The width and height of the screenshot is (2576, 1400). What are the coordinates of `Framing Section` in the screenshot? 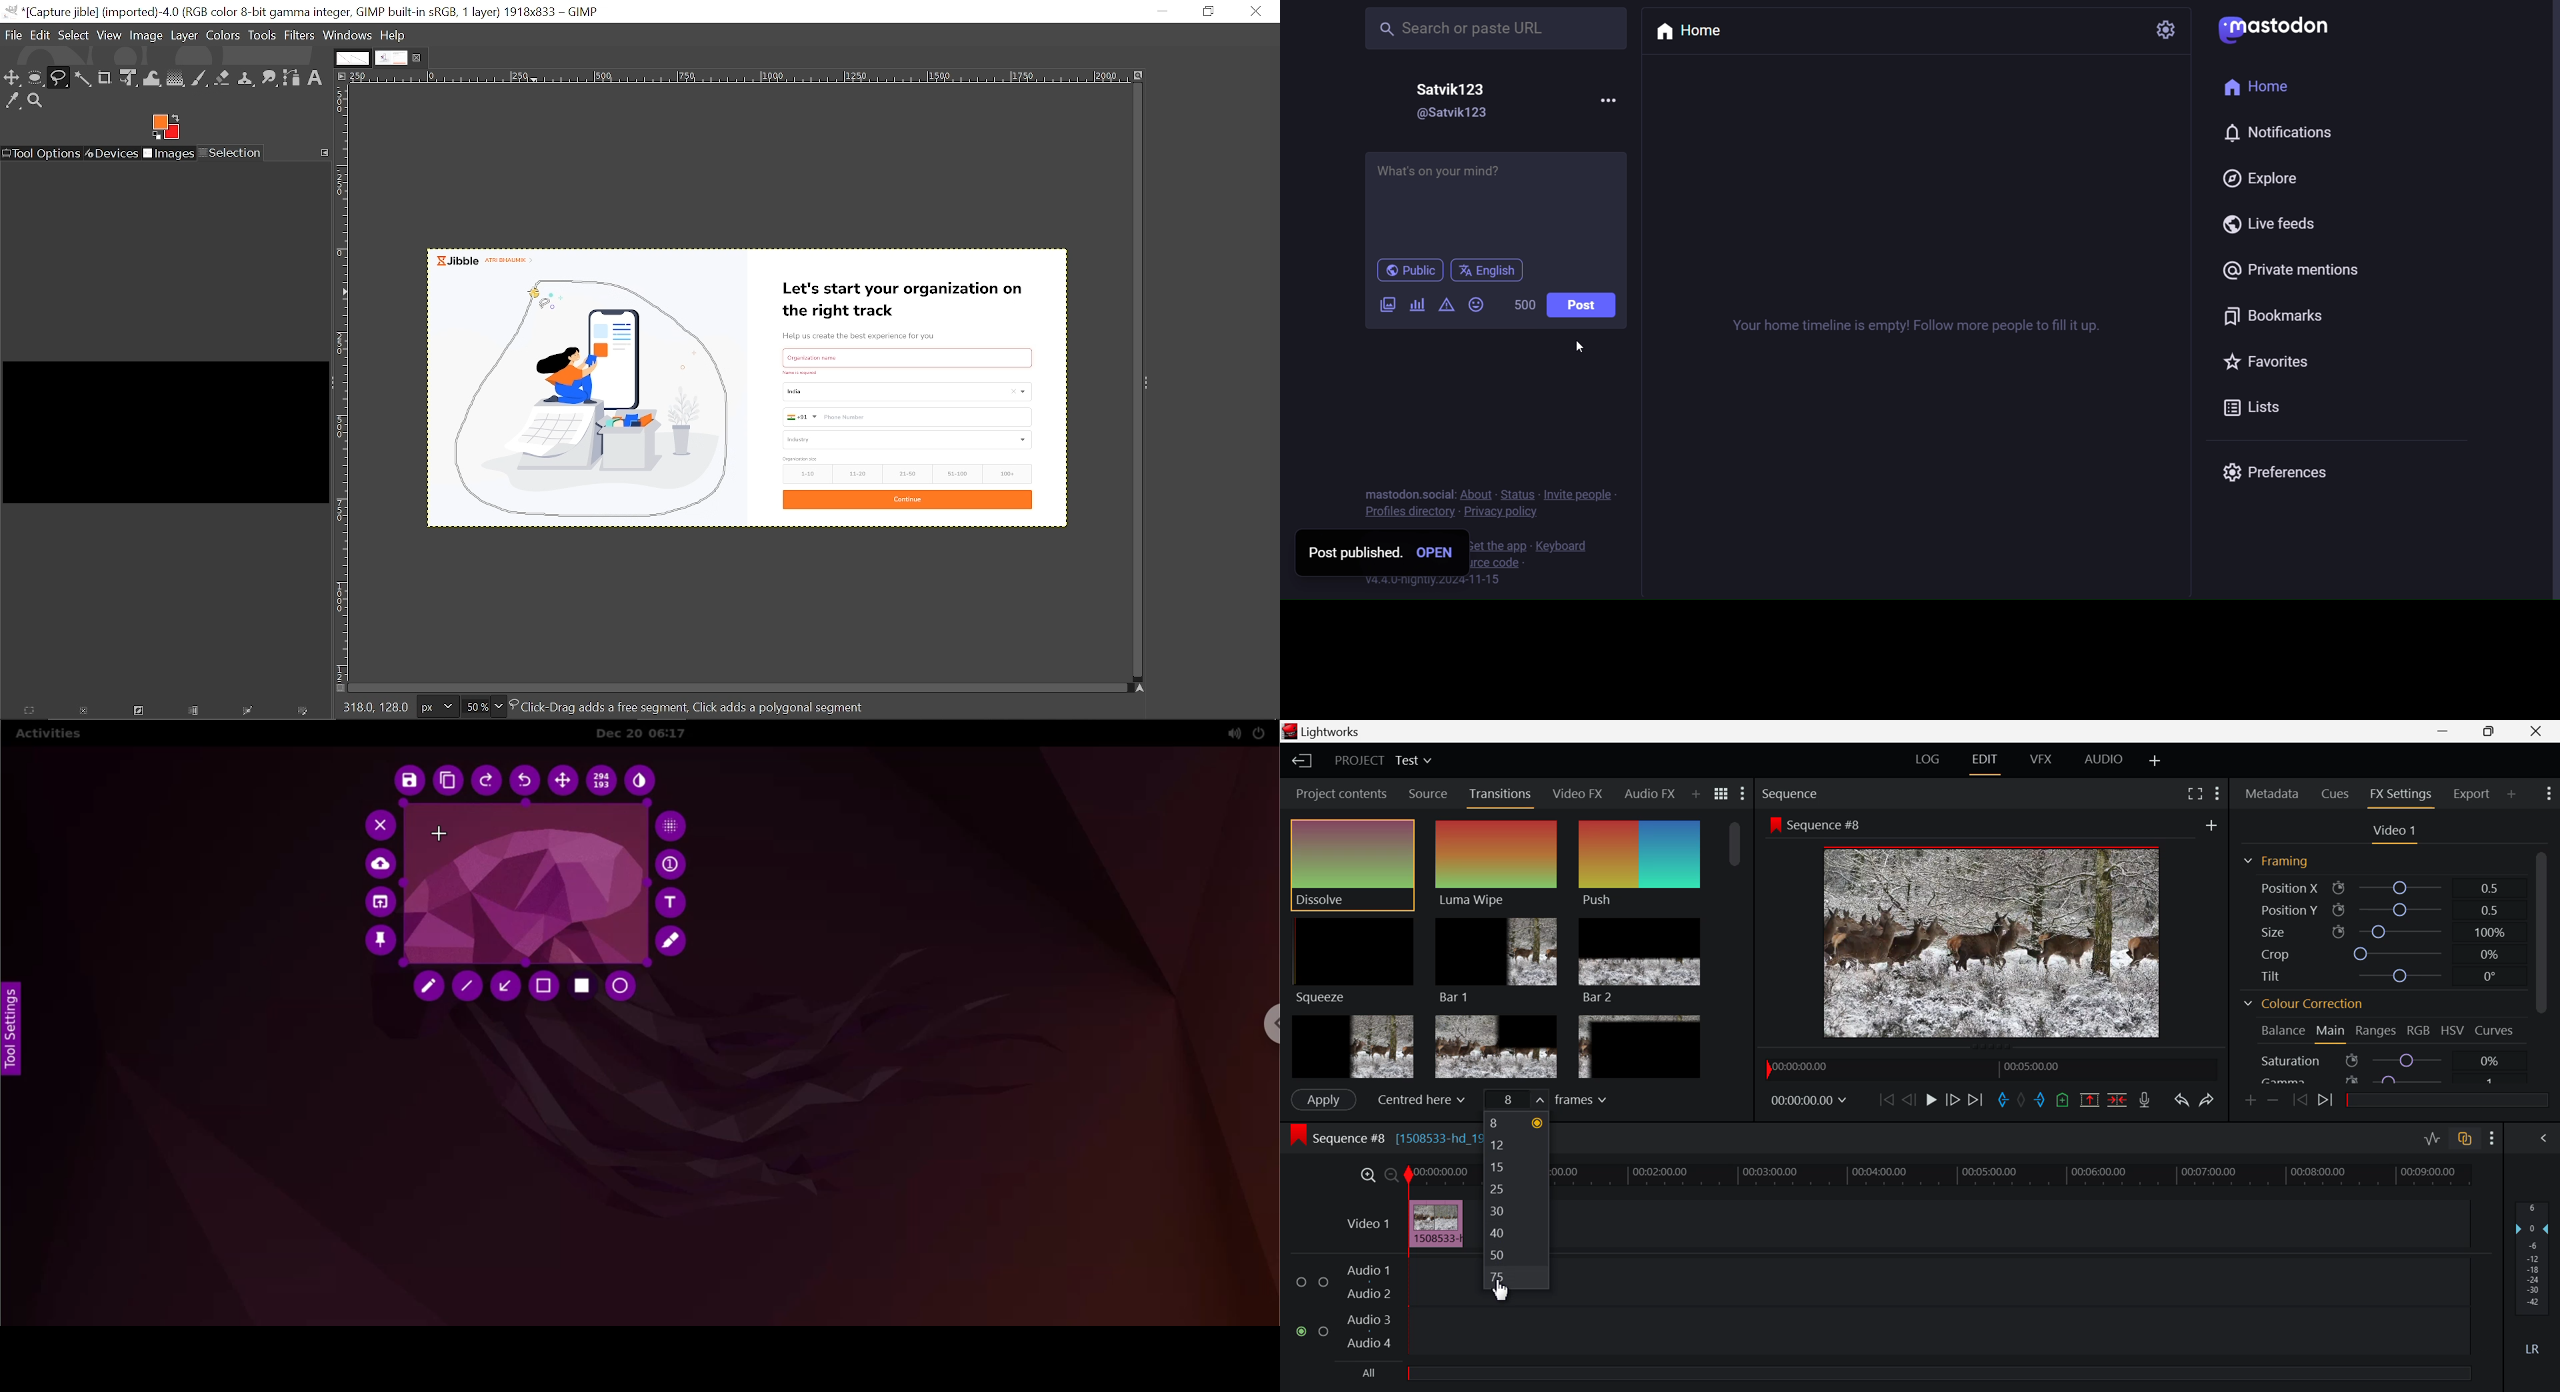 It's located at (2280, 858).